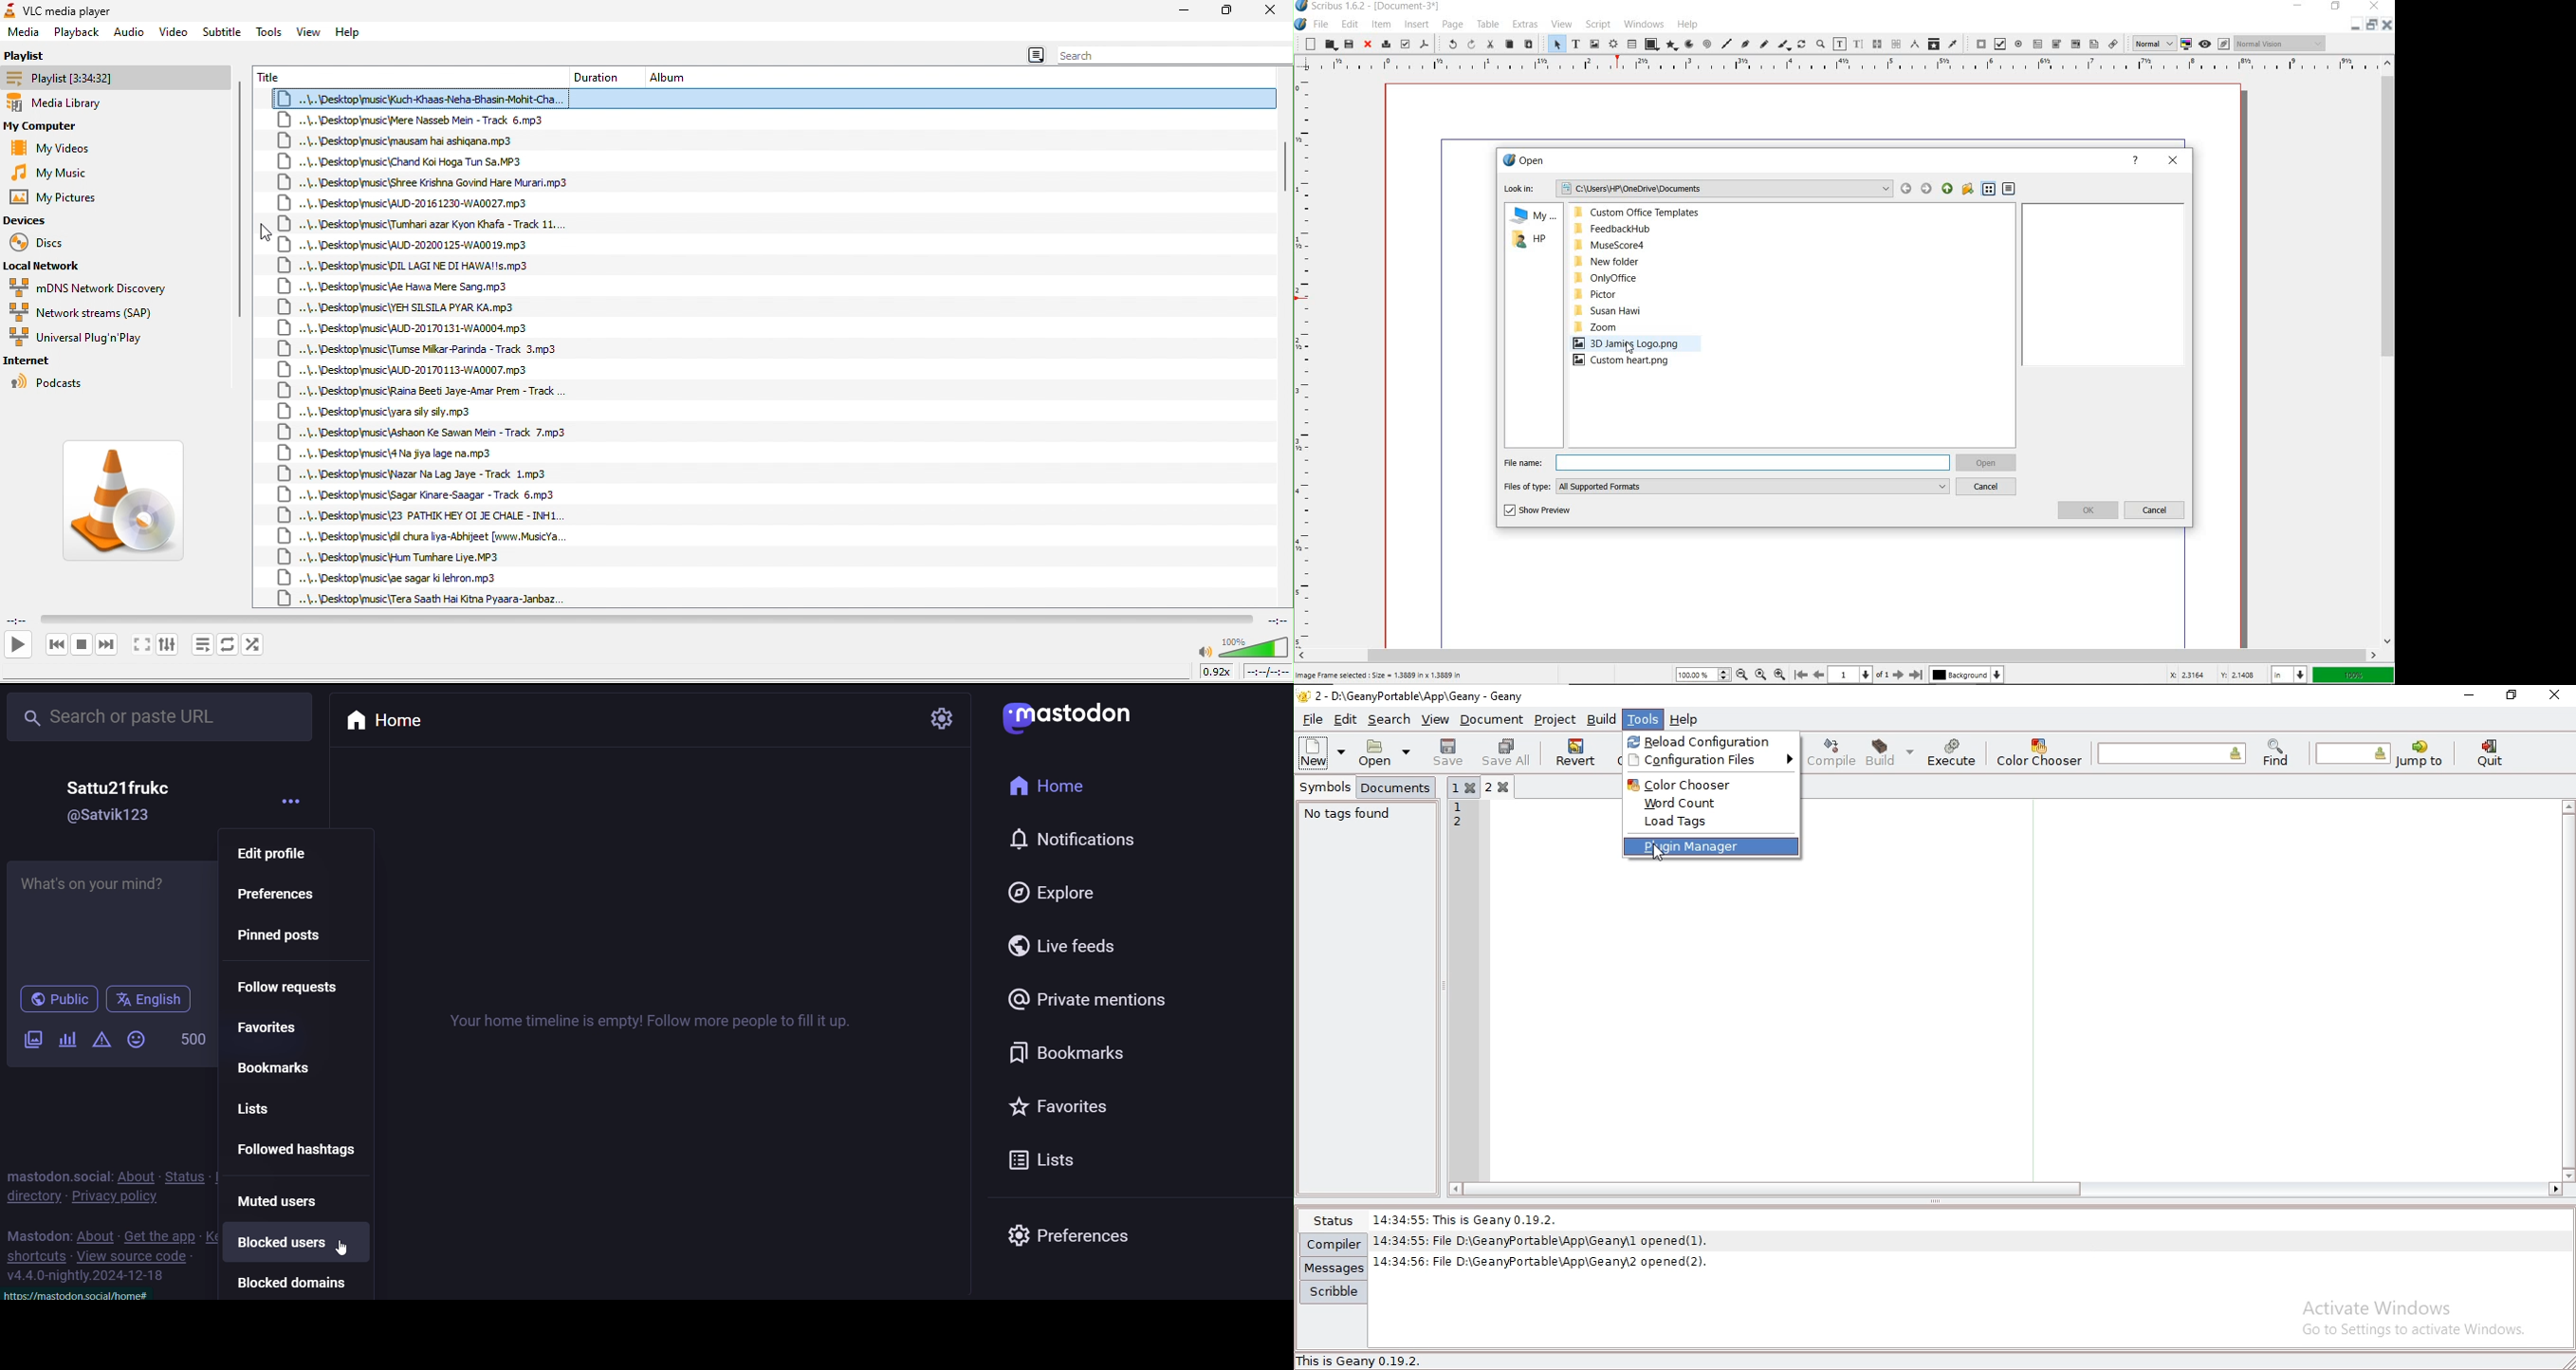  What do you see at coordinates (89, 287) in the screenshot?
I see `mdns network discovery` at bounding box center [89, 287].